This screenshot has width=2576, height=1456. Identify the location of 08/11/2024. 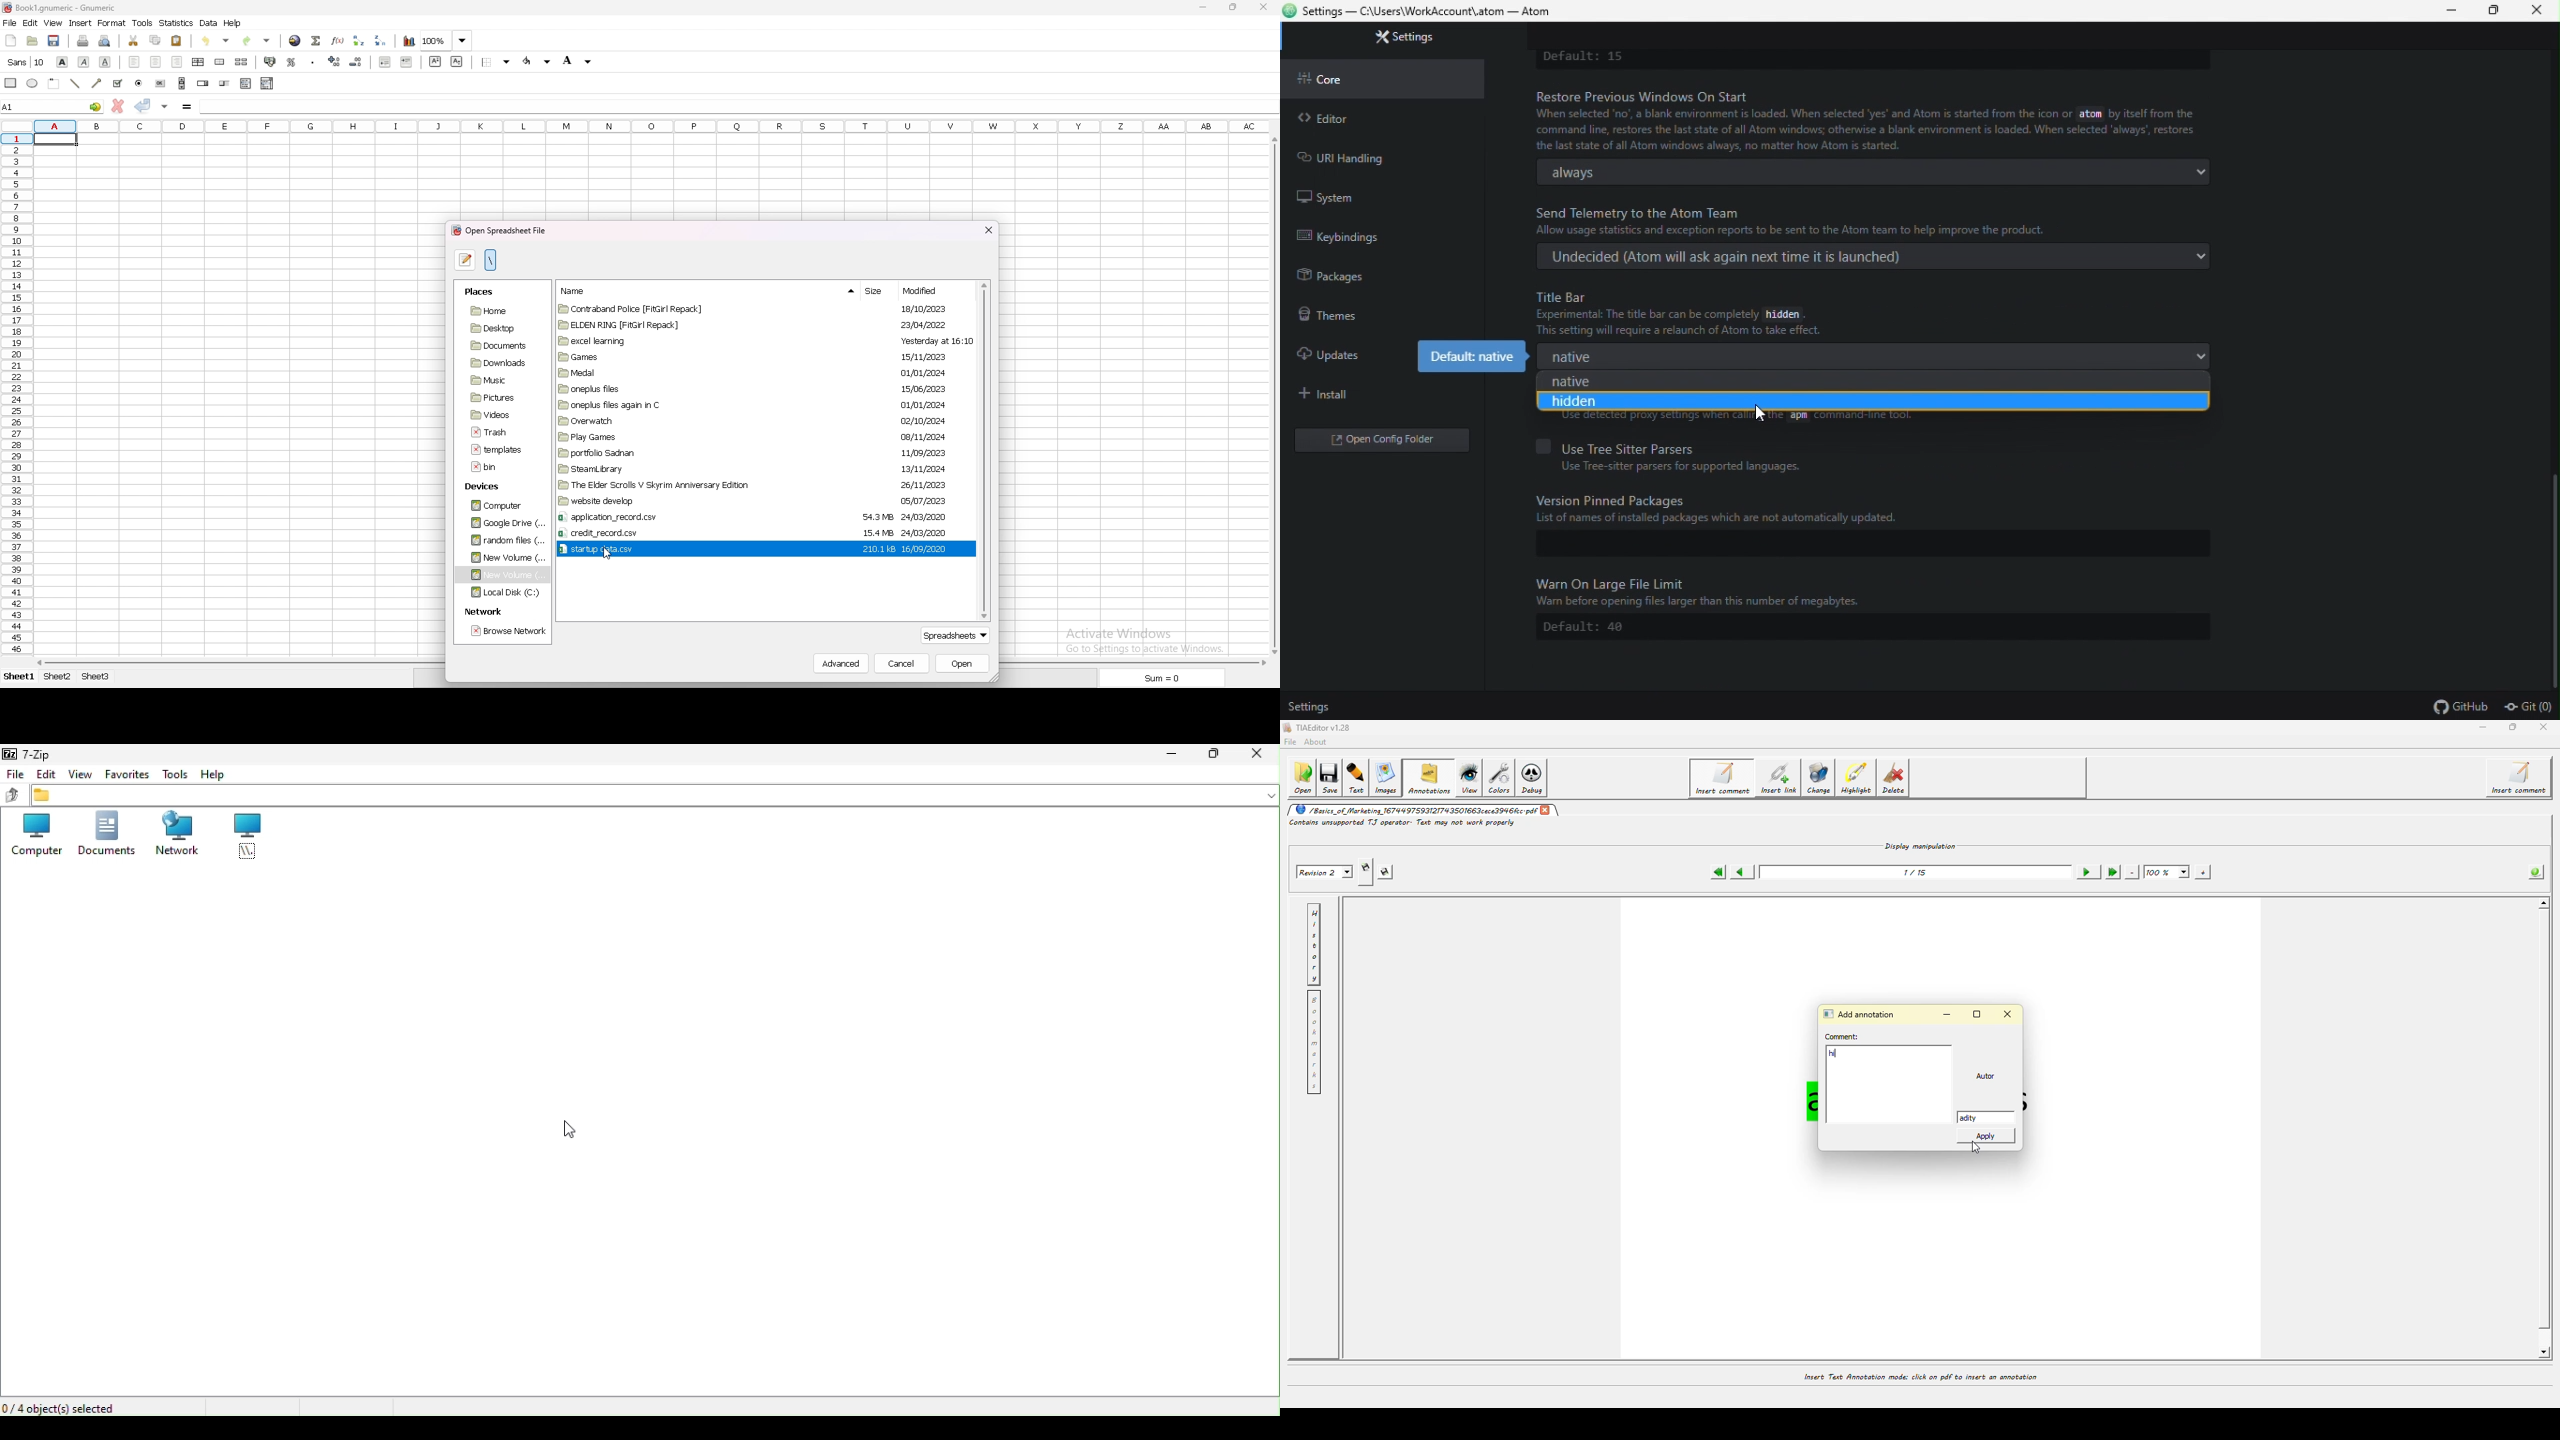
(920, 437).